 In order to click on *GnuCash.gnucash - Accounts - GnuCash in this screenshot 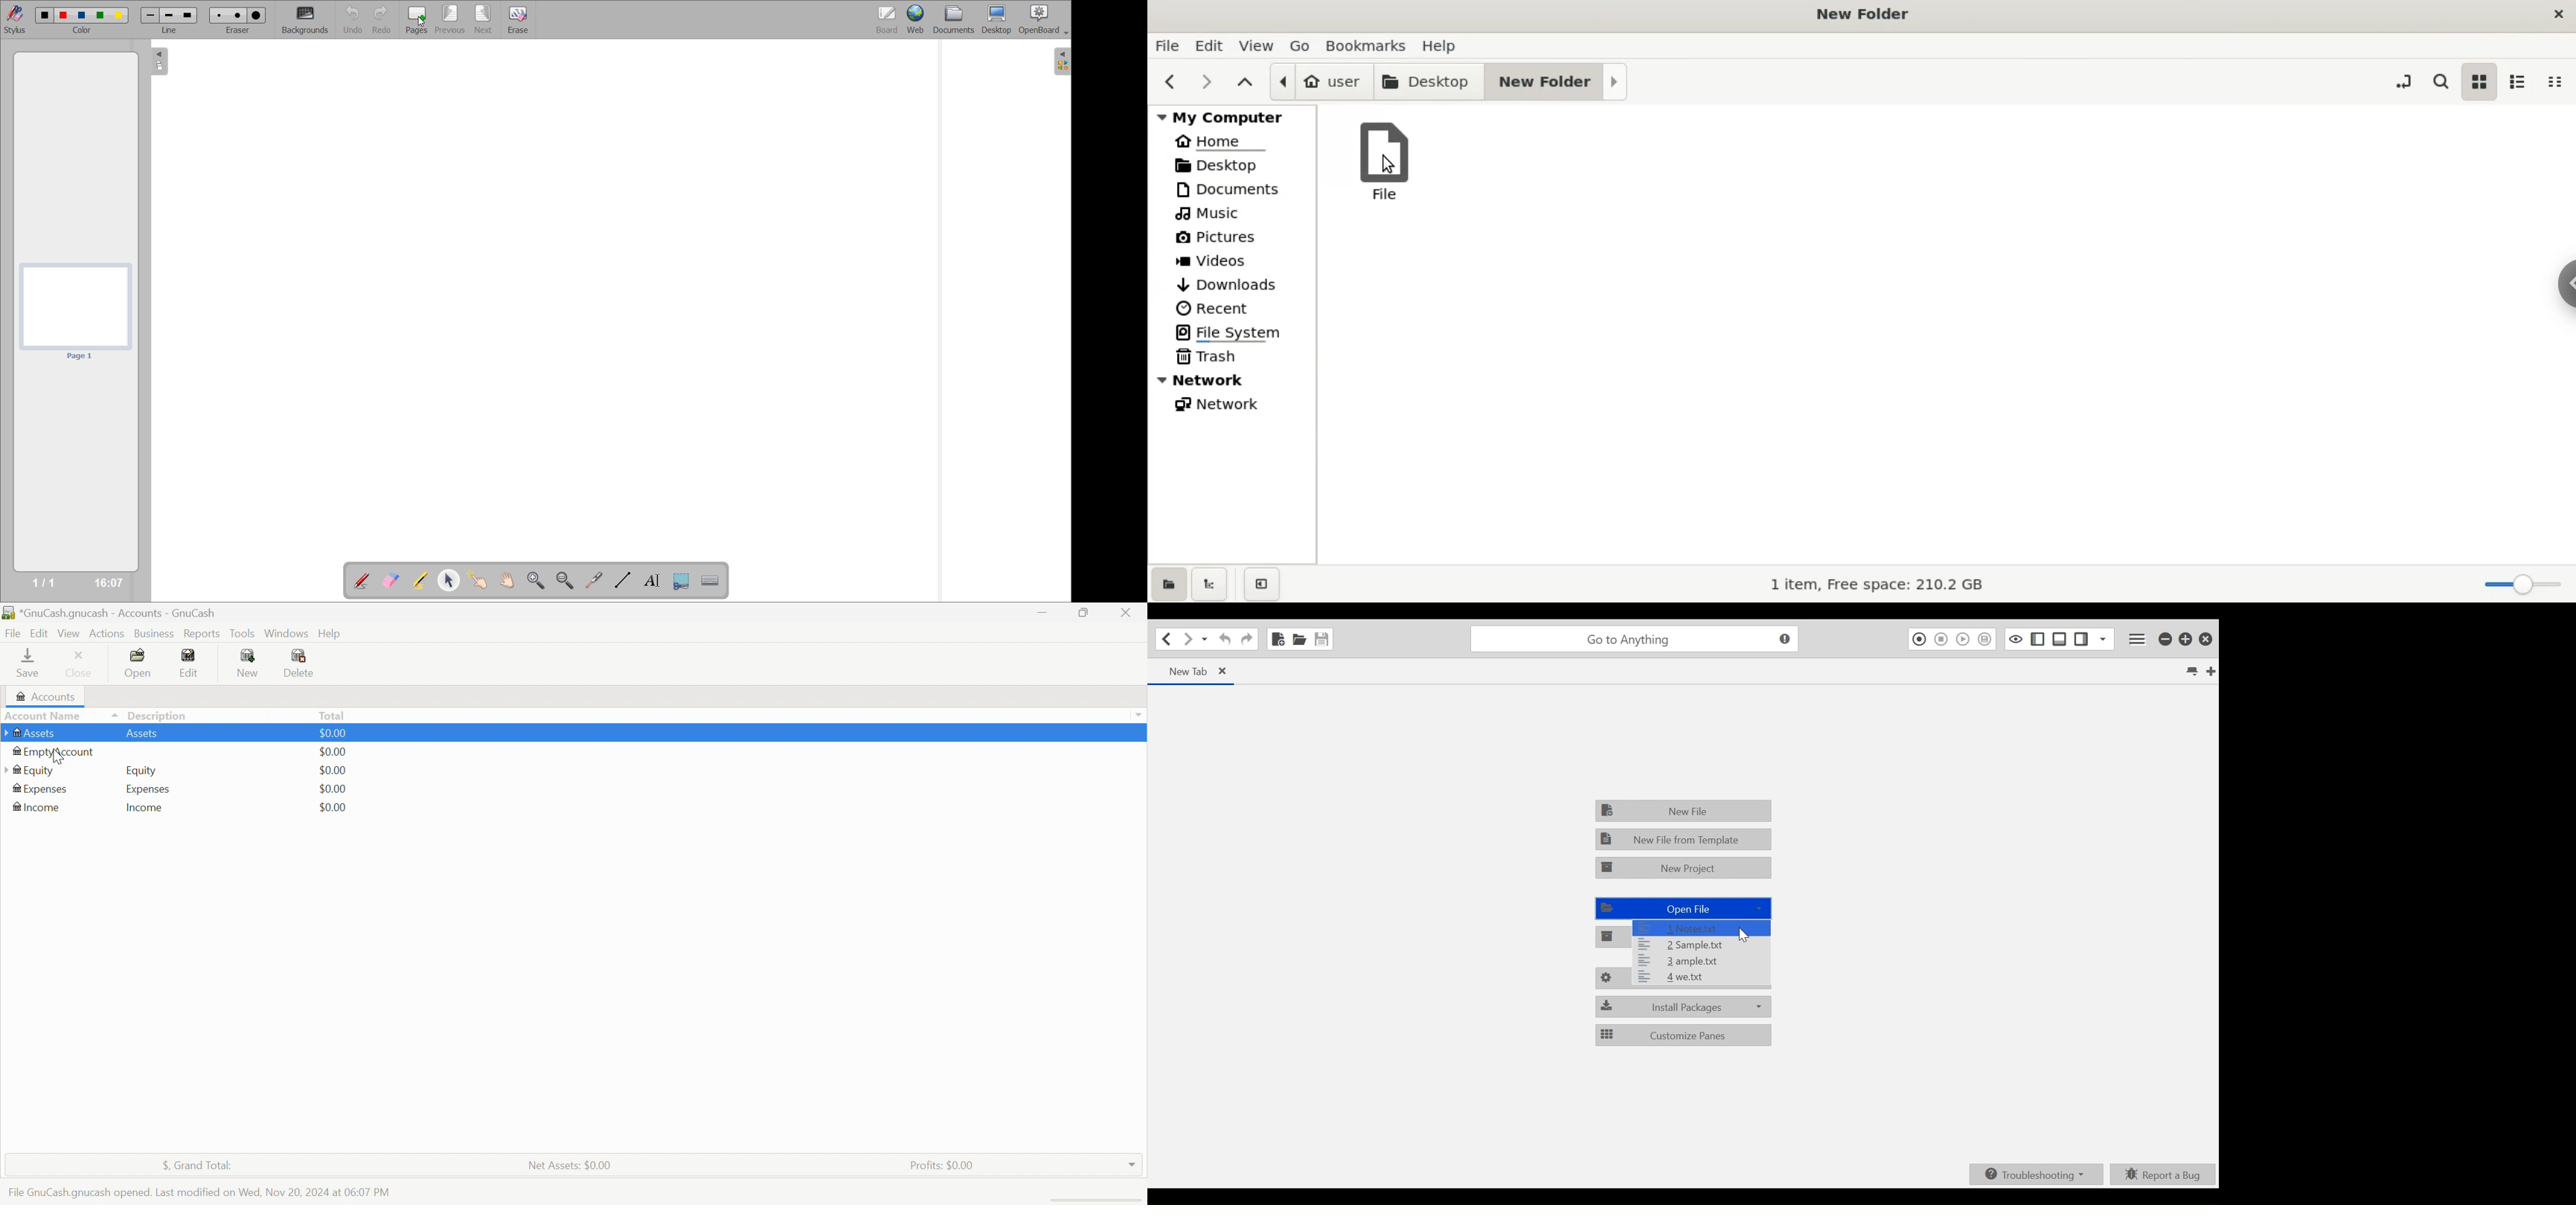, I will do `click(113, 613)`.